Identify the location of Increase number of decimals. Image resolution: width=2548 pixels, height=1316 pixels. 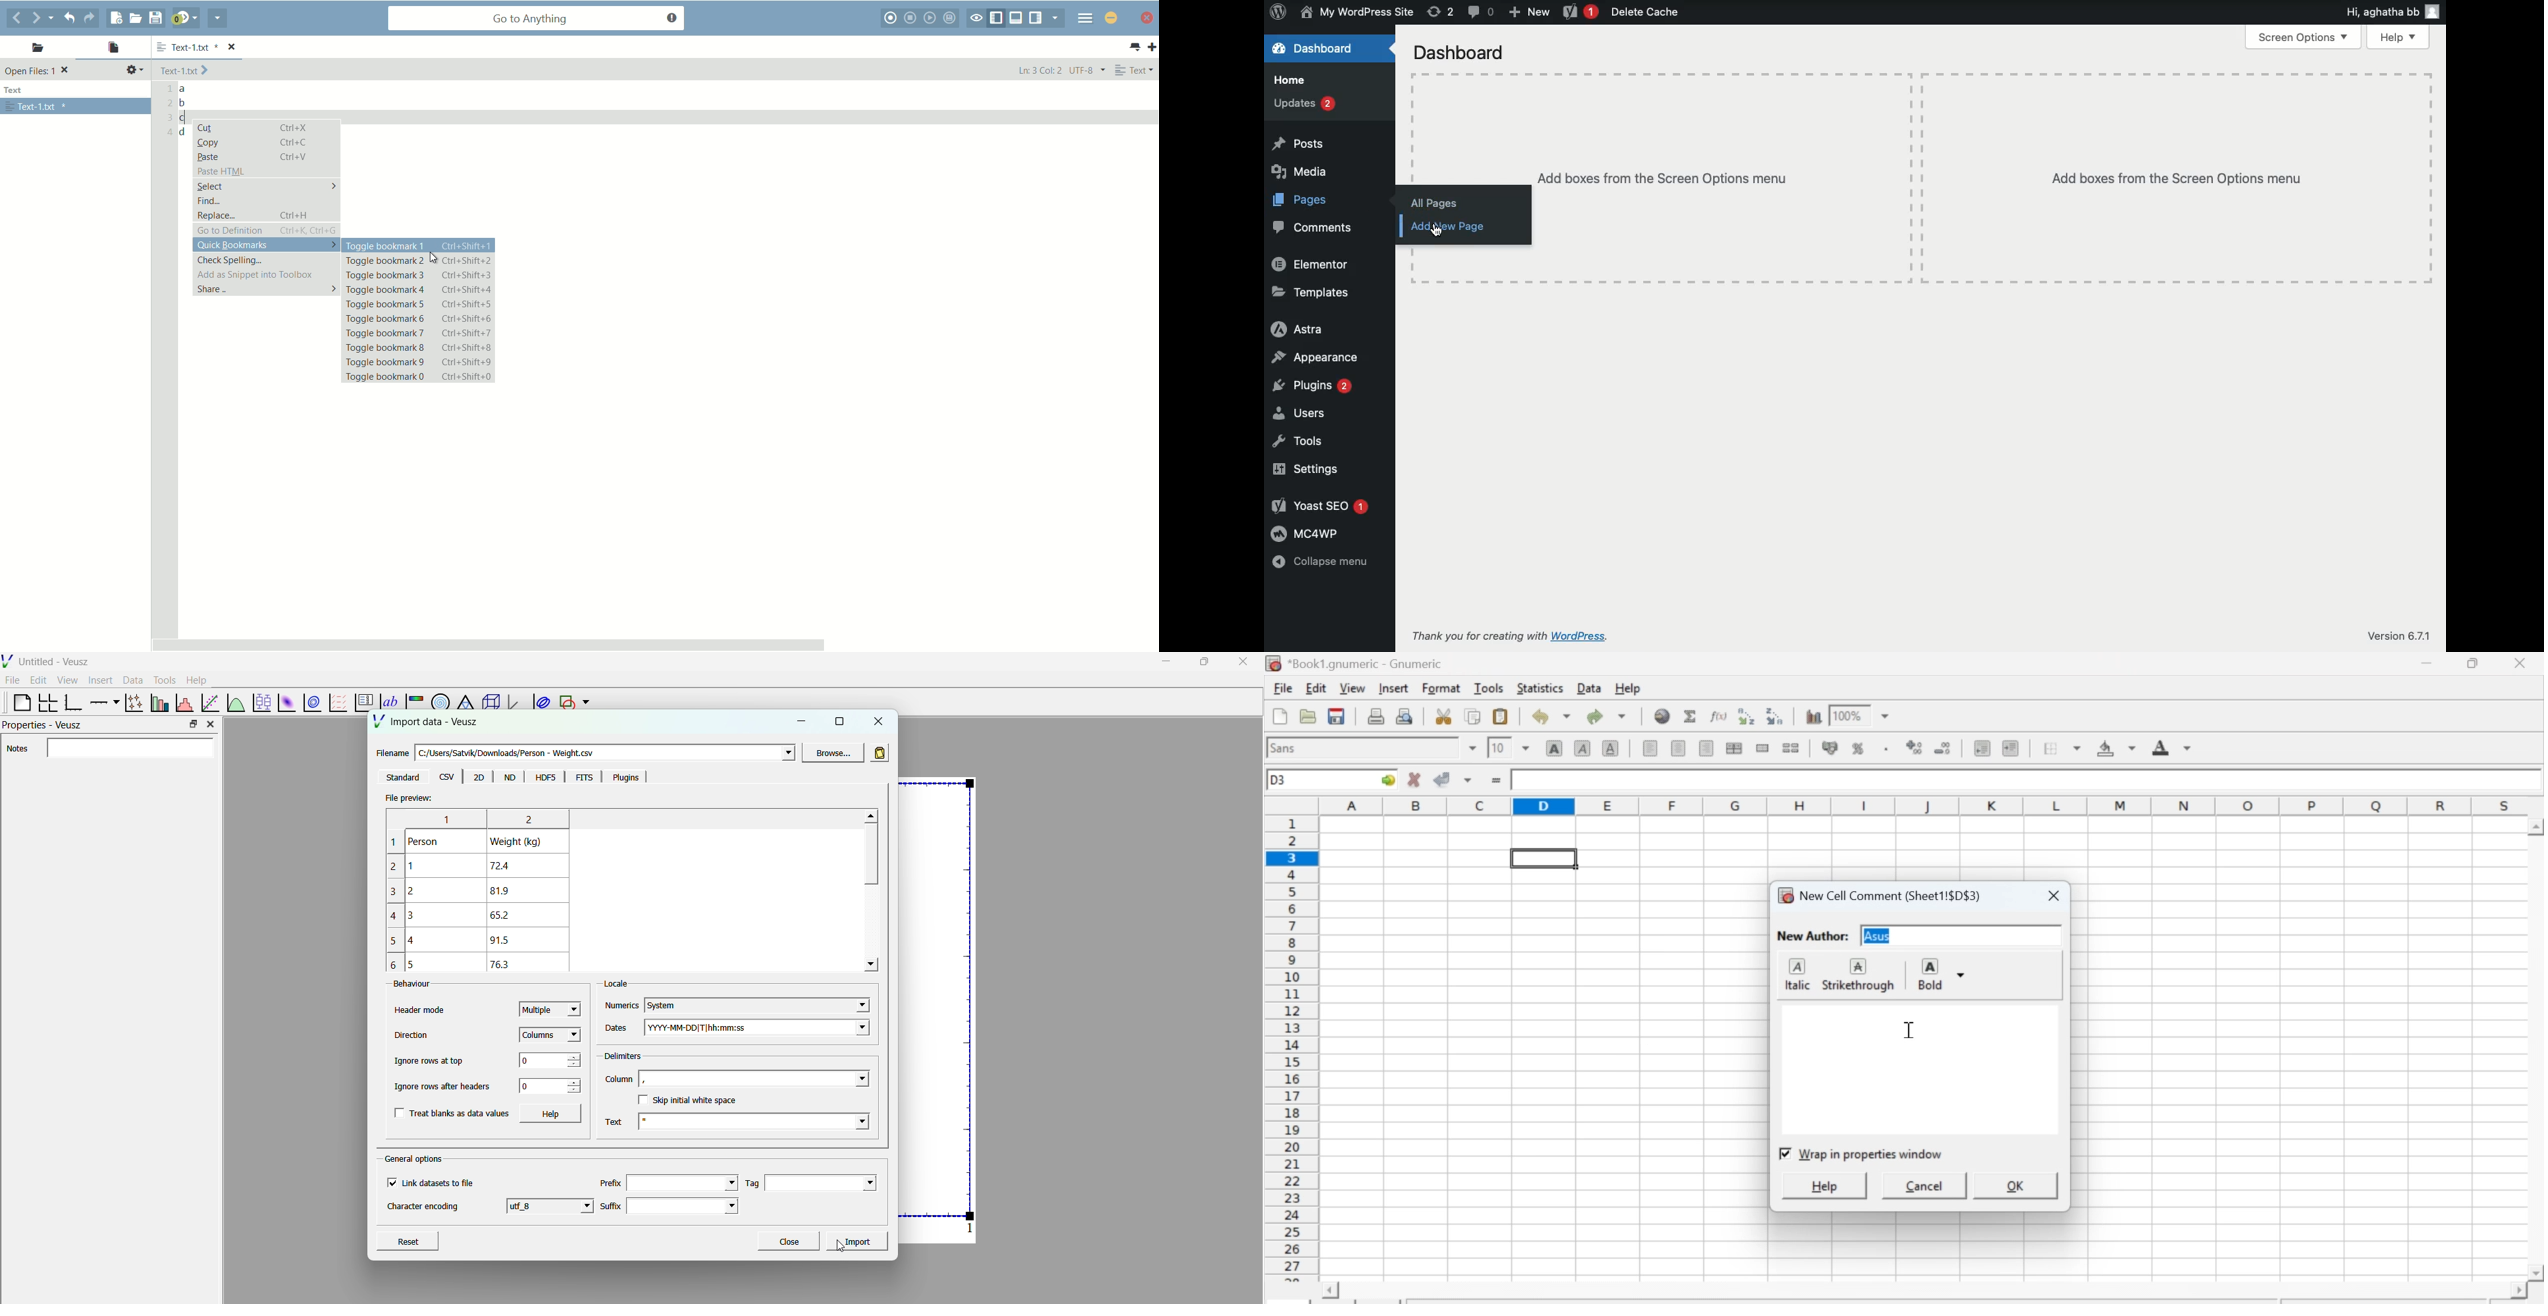
(1915, 747).